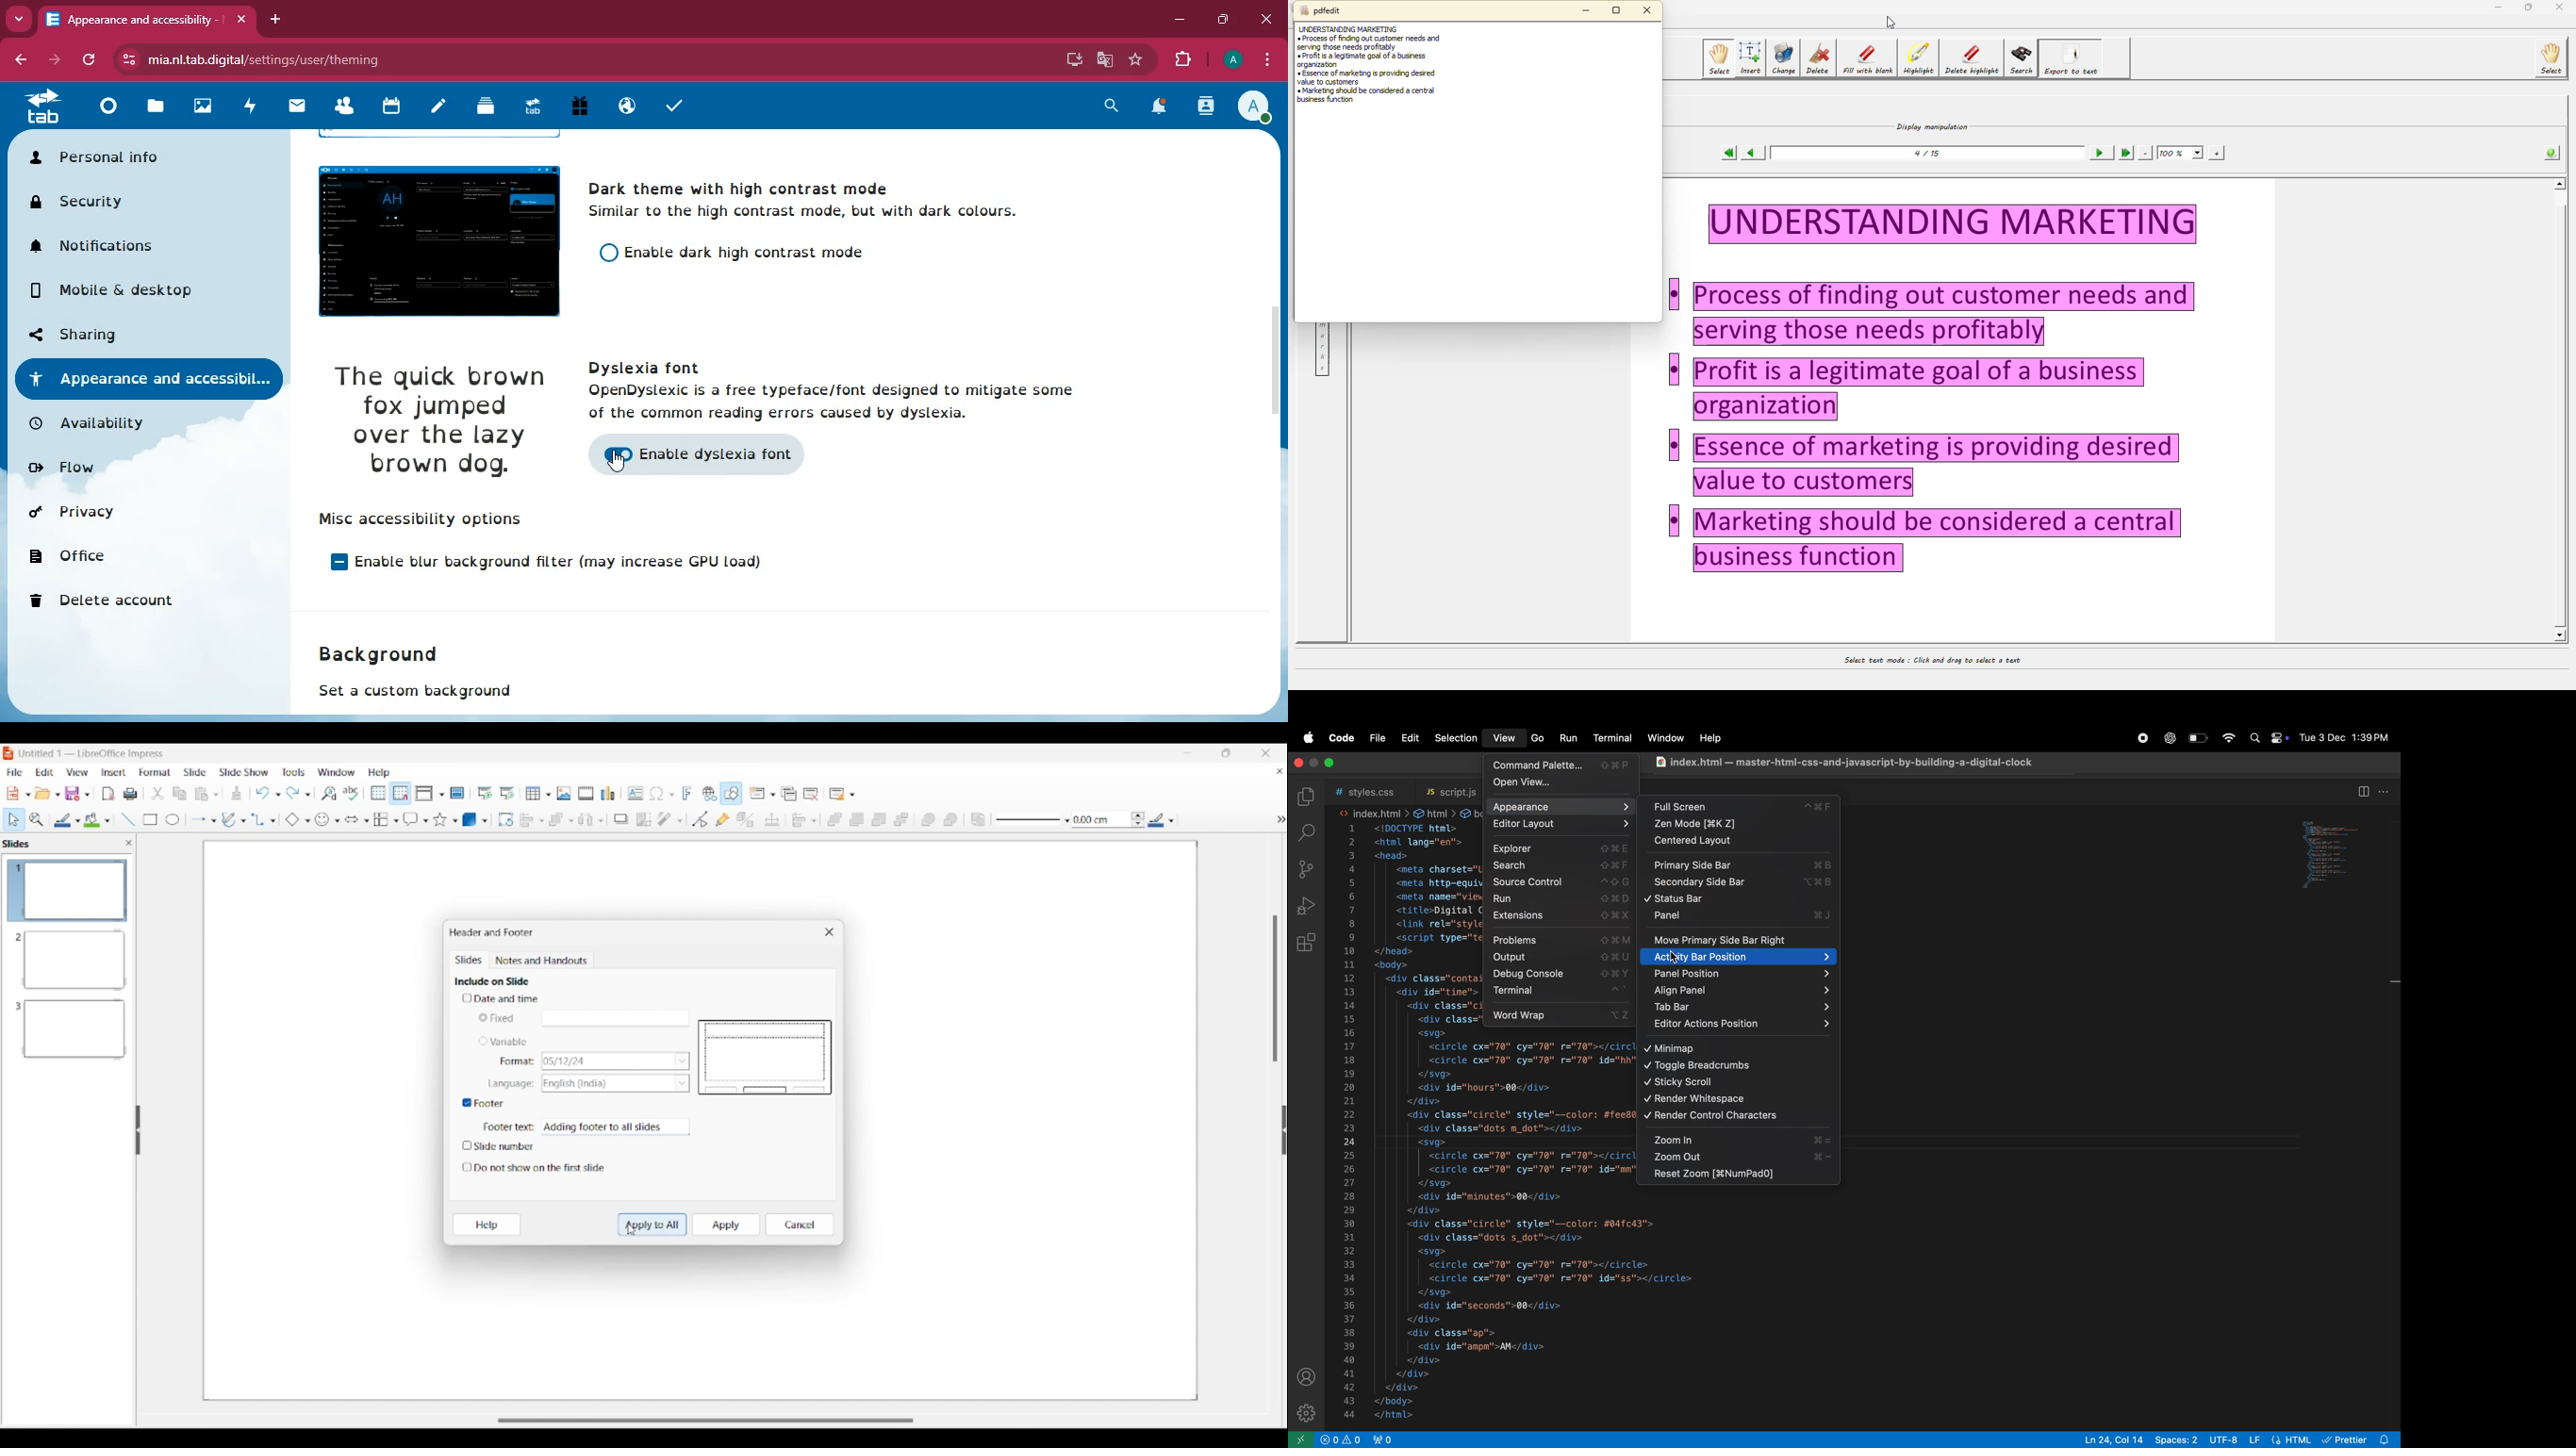 The image size is (2576, 1456). Describe the element at coordinates (1266, 753) in the screenshot. I see `Close interface` at that location.